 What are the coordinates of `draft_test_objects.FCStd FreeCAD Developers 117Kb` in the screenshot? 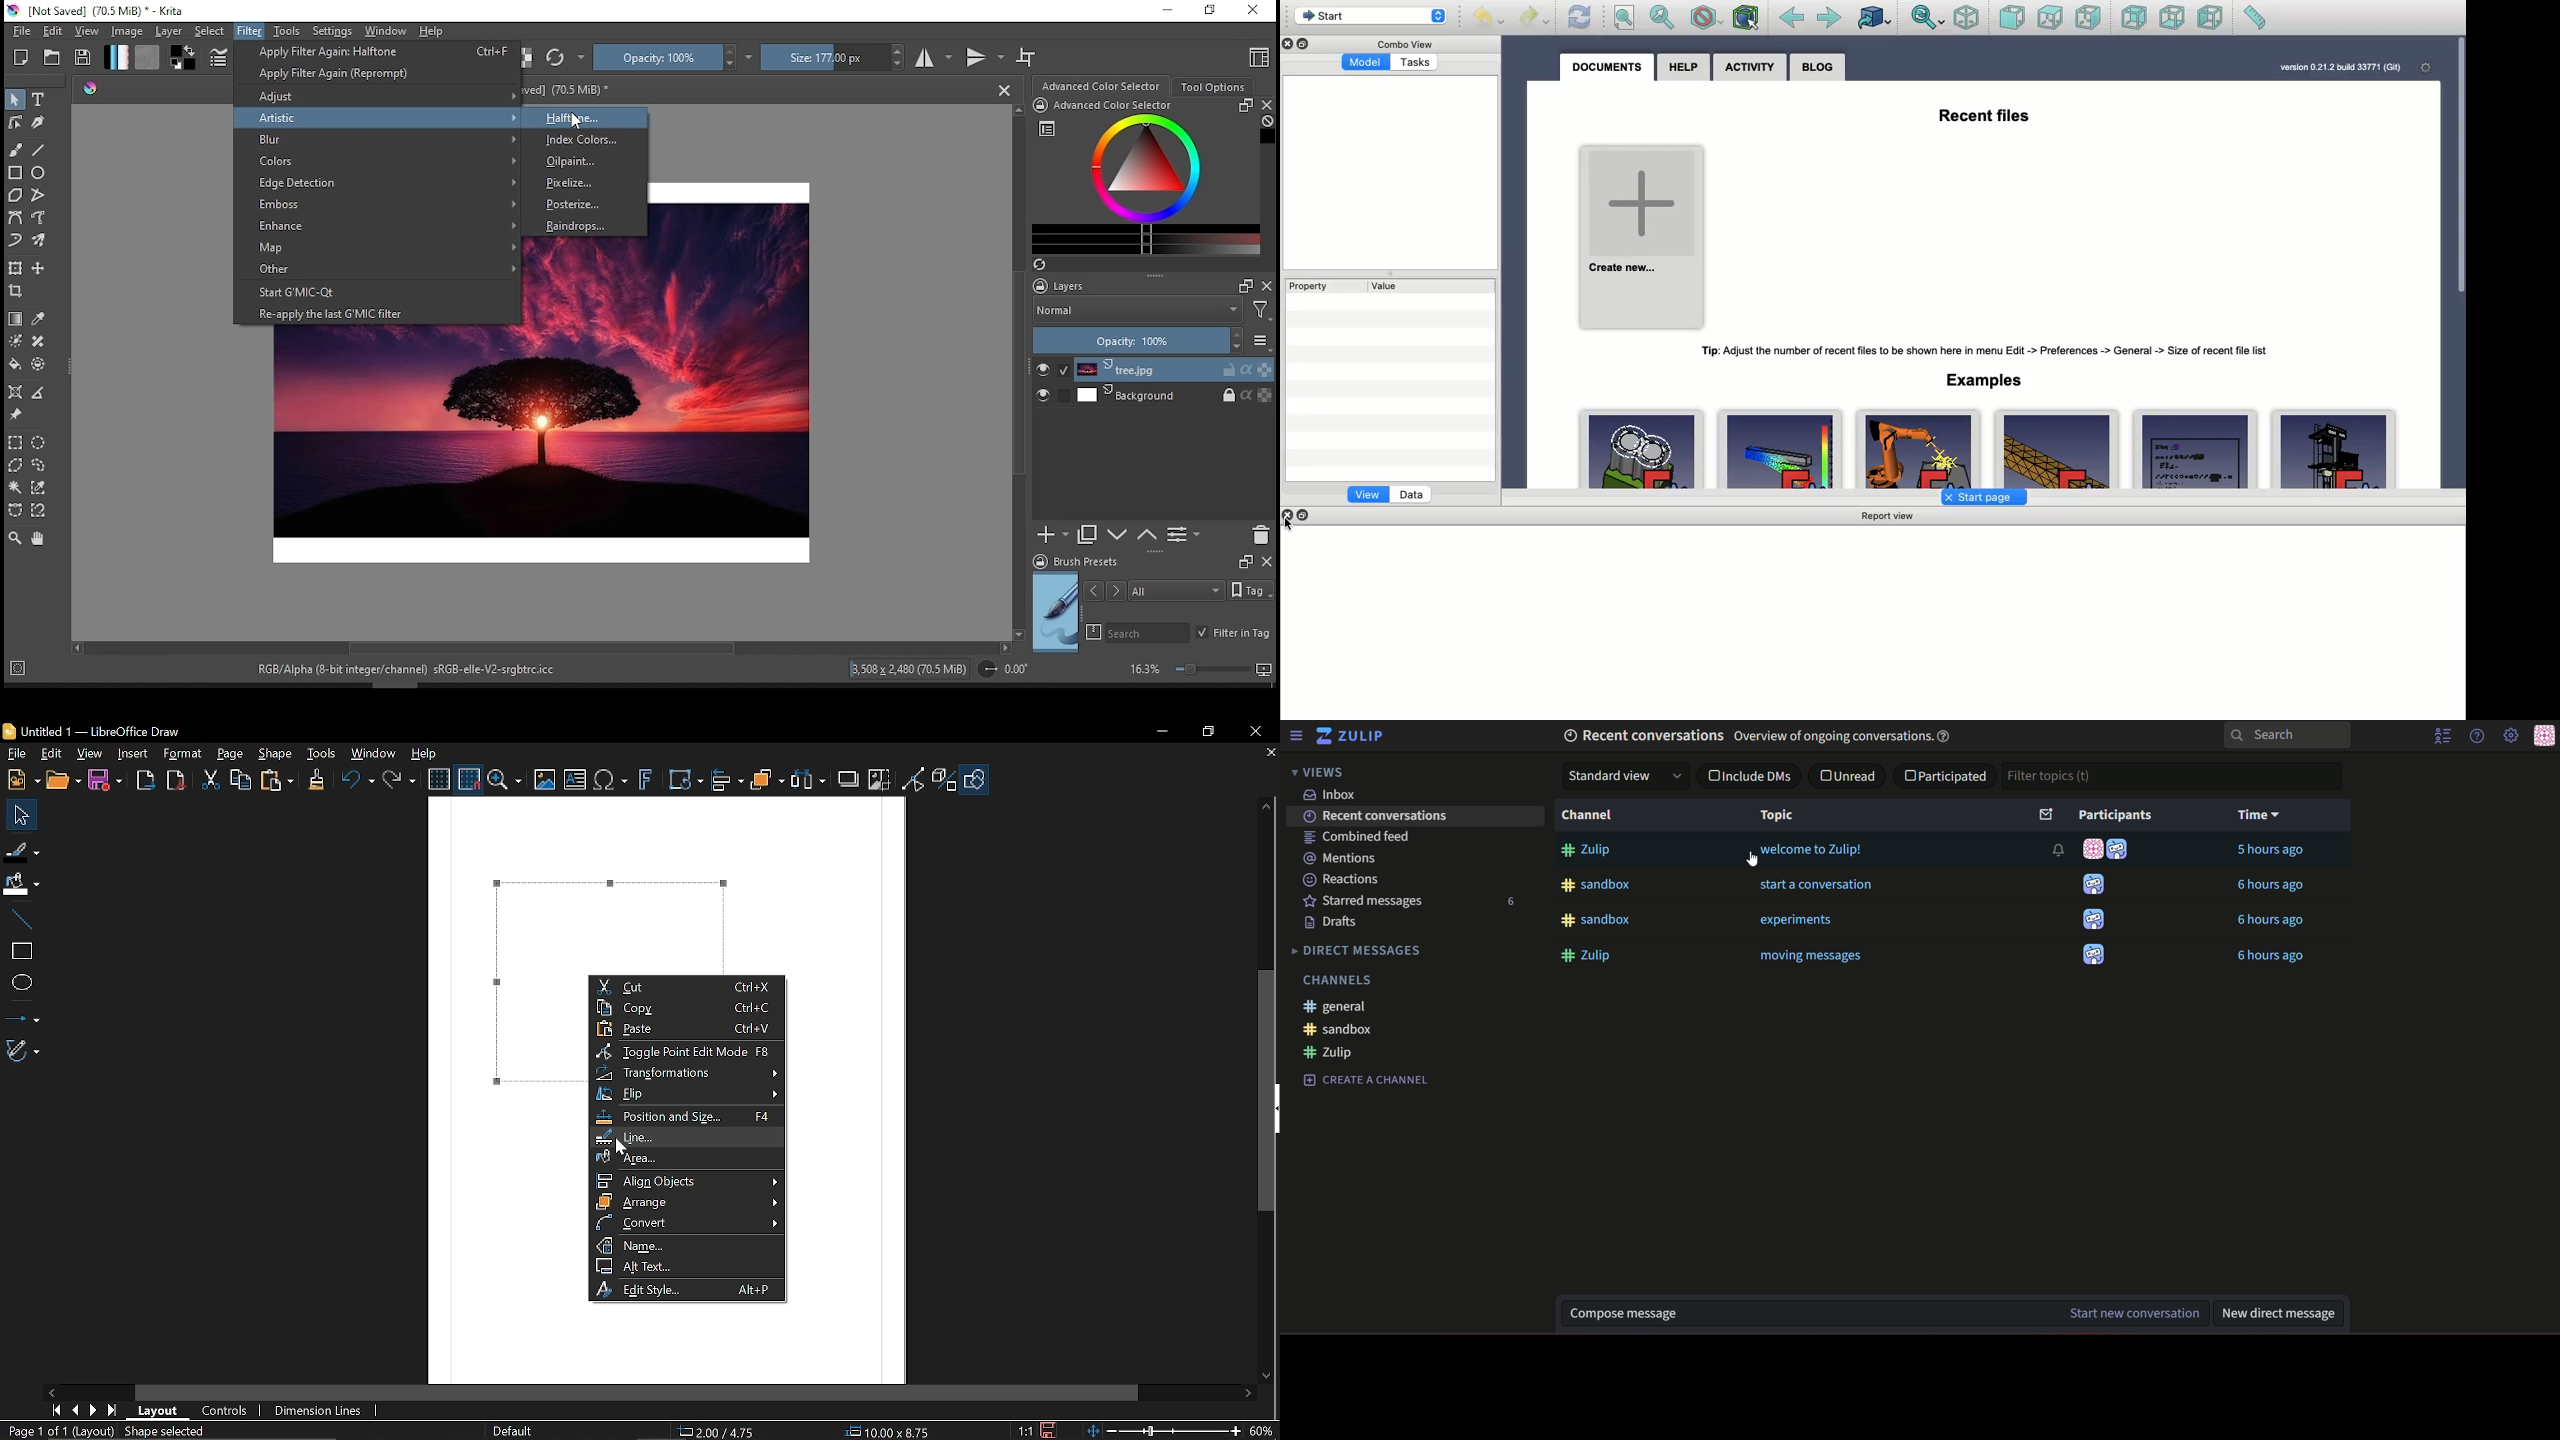 It's located at (2196, 449).